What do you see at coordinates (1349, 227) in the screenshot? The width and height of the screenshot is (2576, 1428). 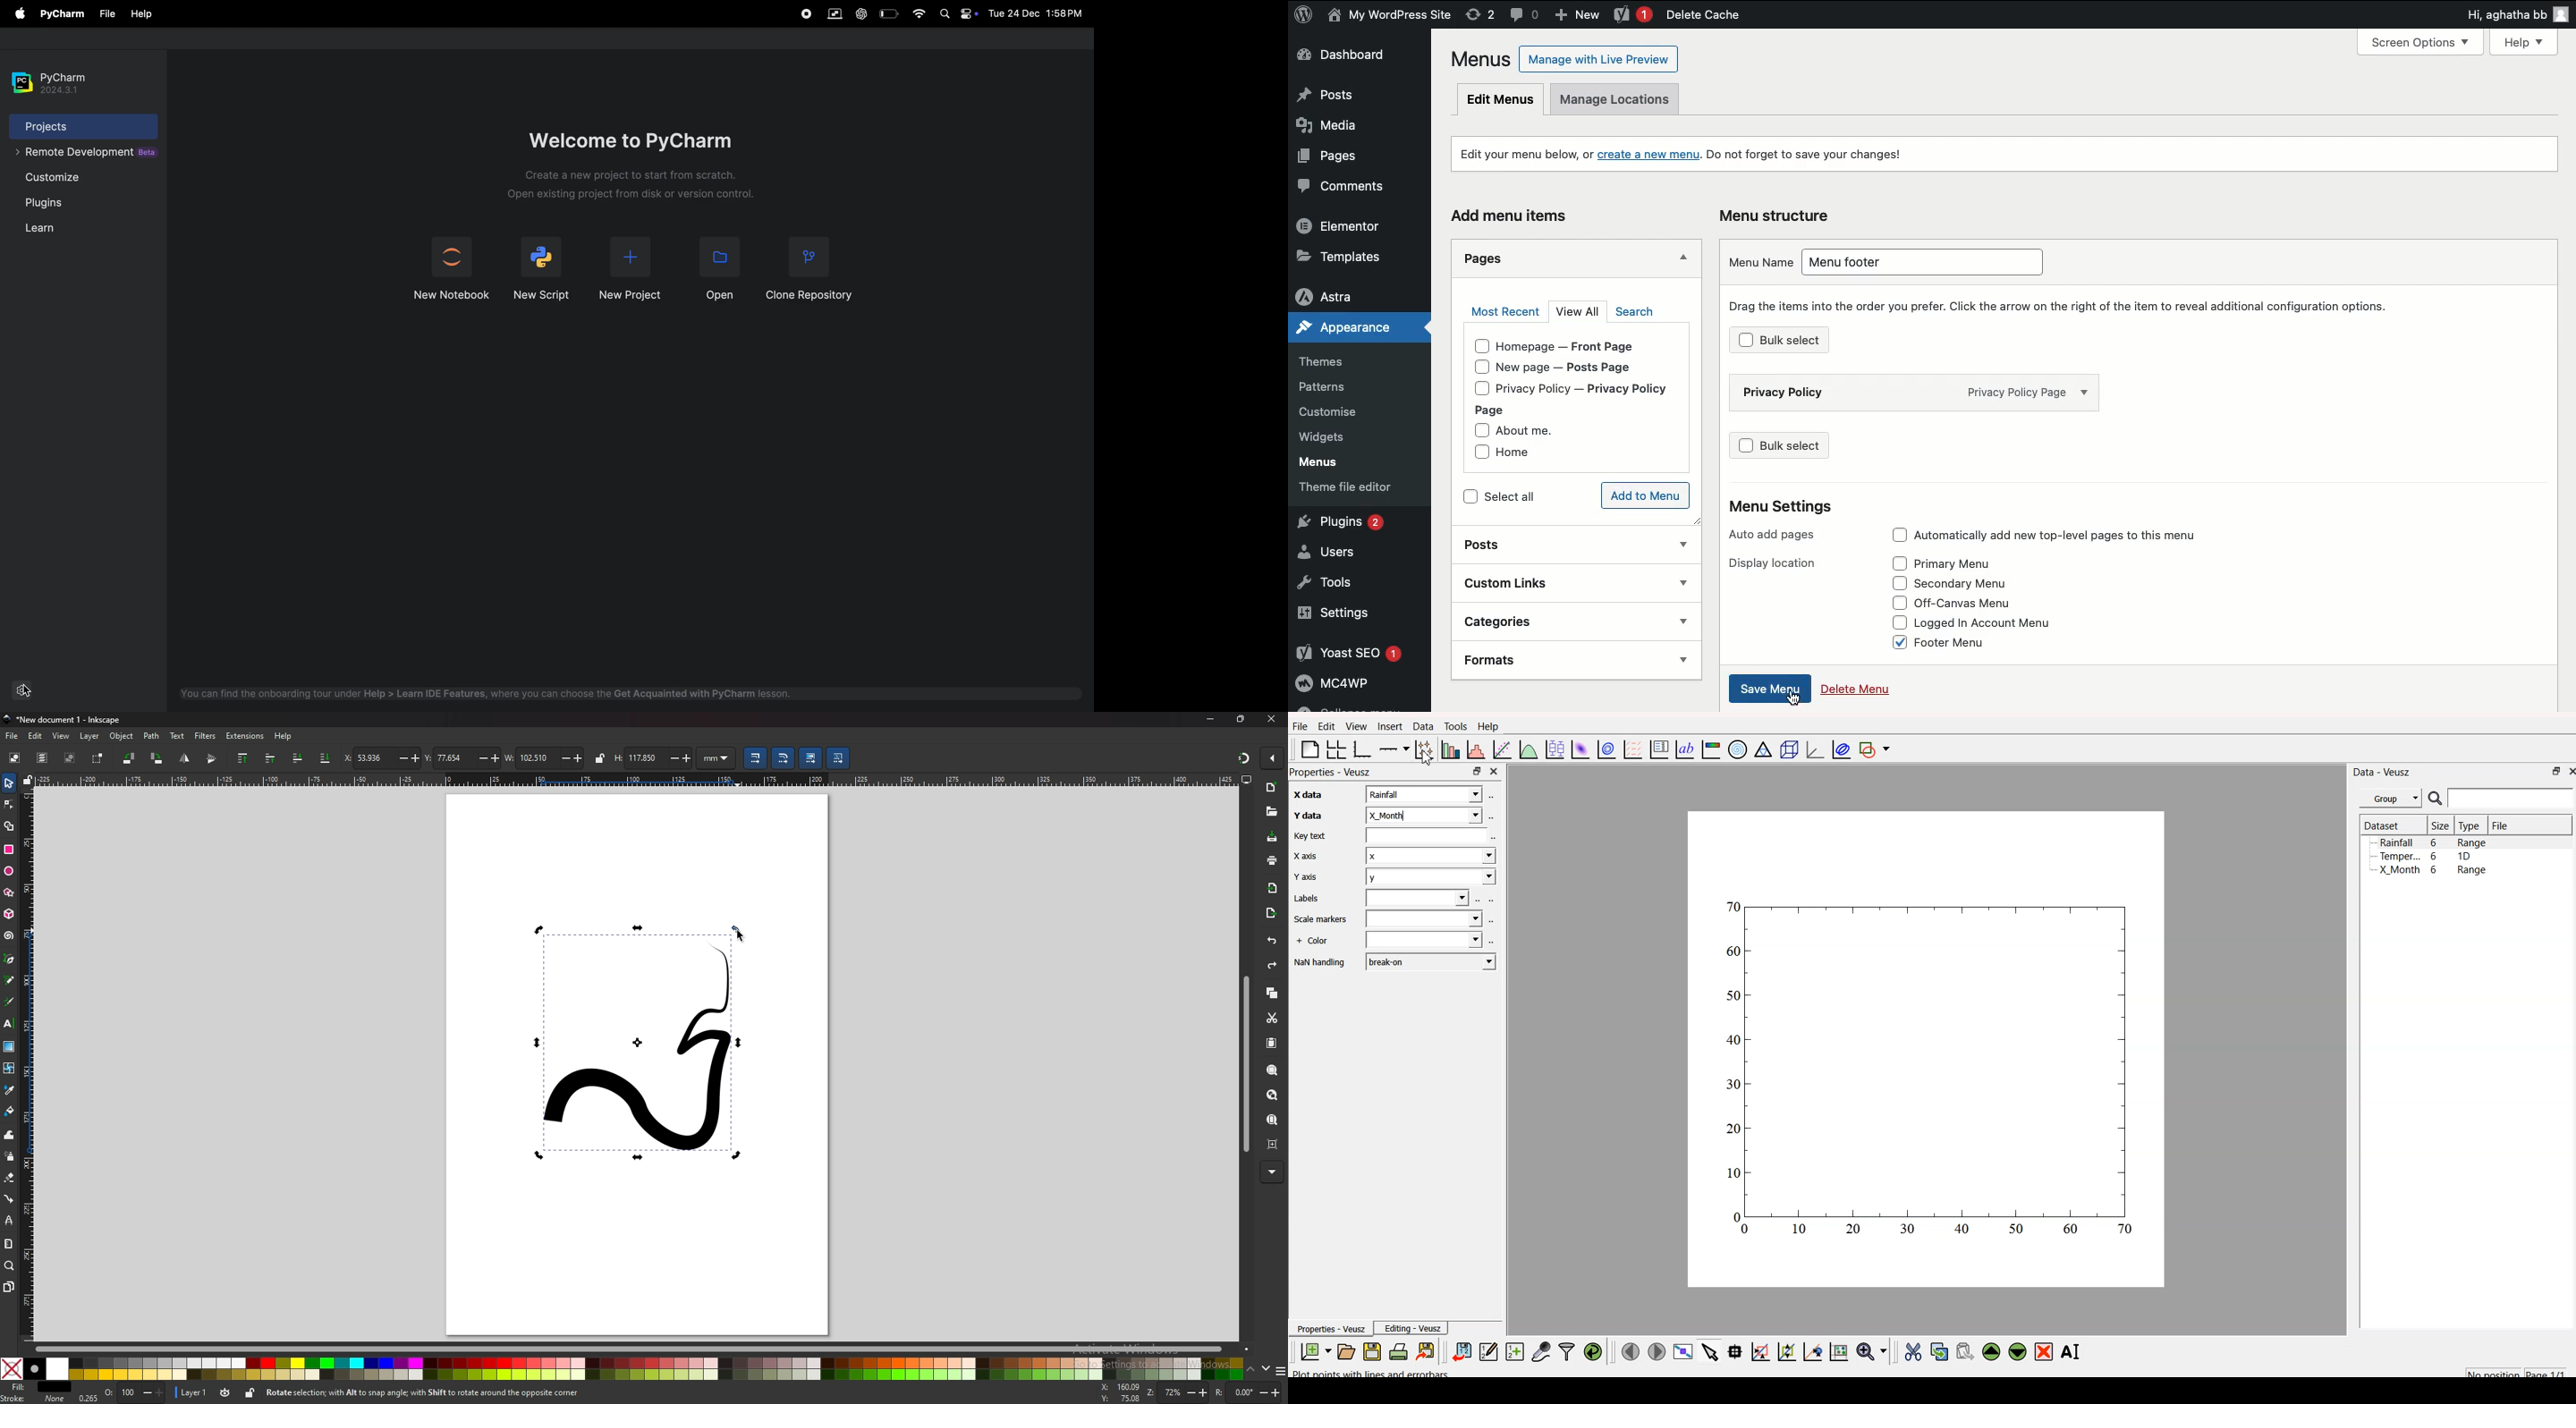 I see `Elementor` at bounding box center [1349, 227].